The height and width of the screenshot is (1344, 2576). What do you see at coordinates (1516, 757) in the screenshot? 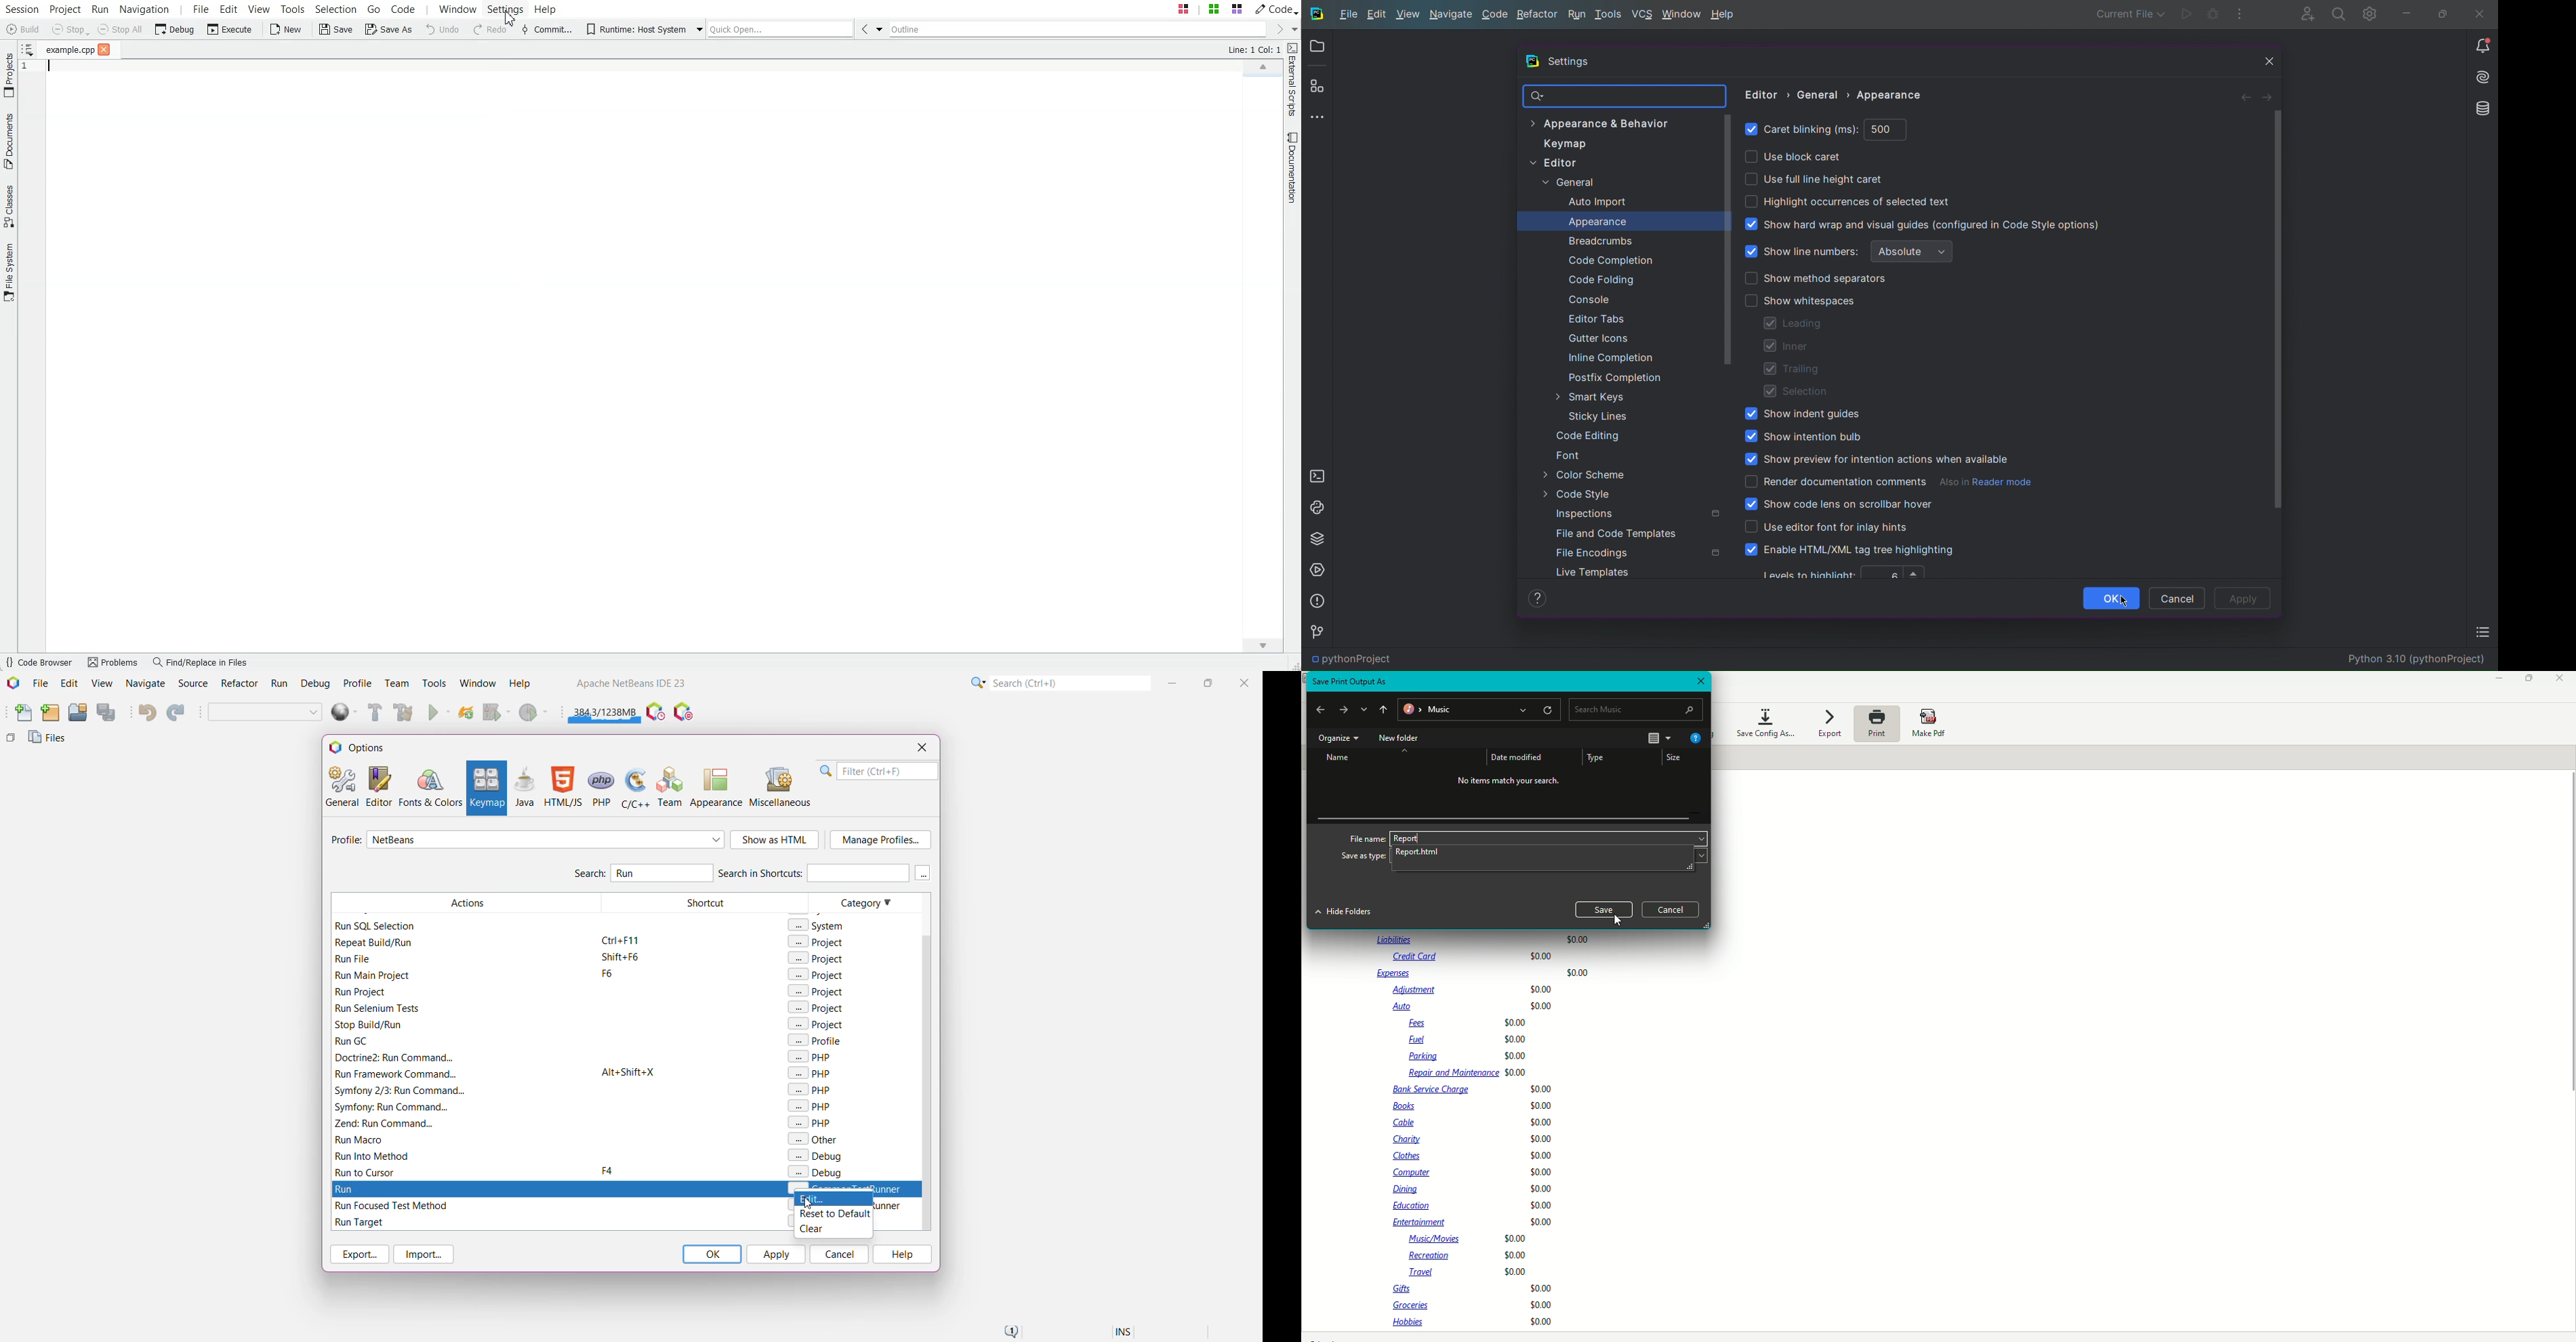
I see `Date Modified` at bounding box center [1516, 757].